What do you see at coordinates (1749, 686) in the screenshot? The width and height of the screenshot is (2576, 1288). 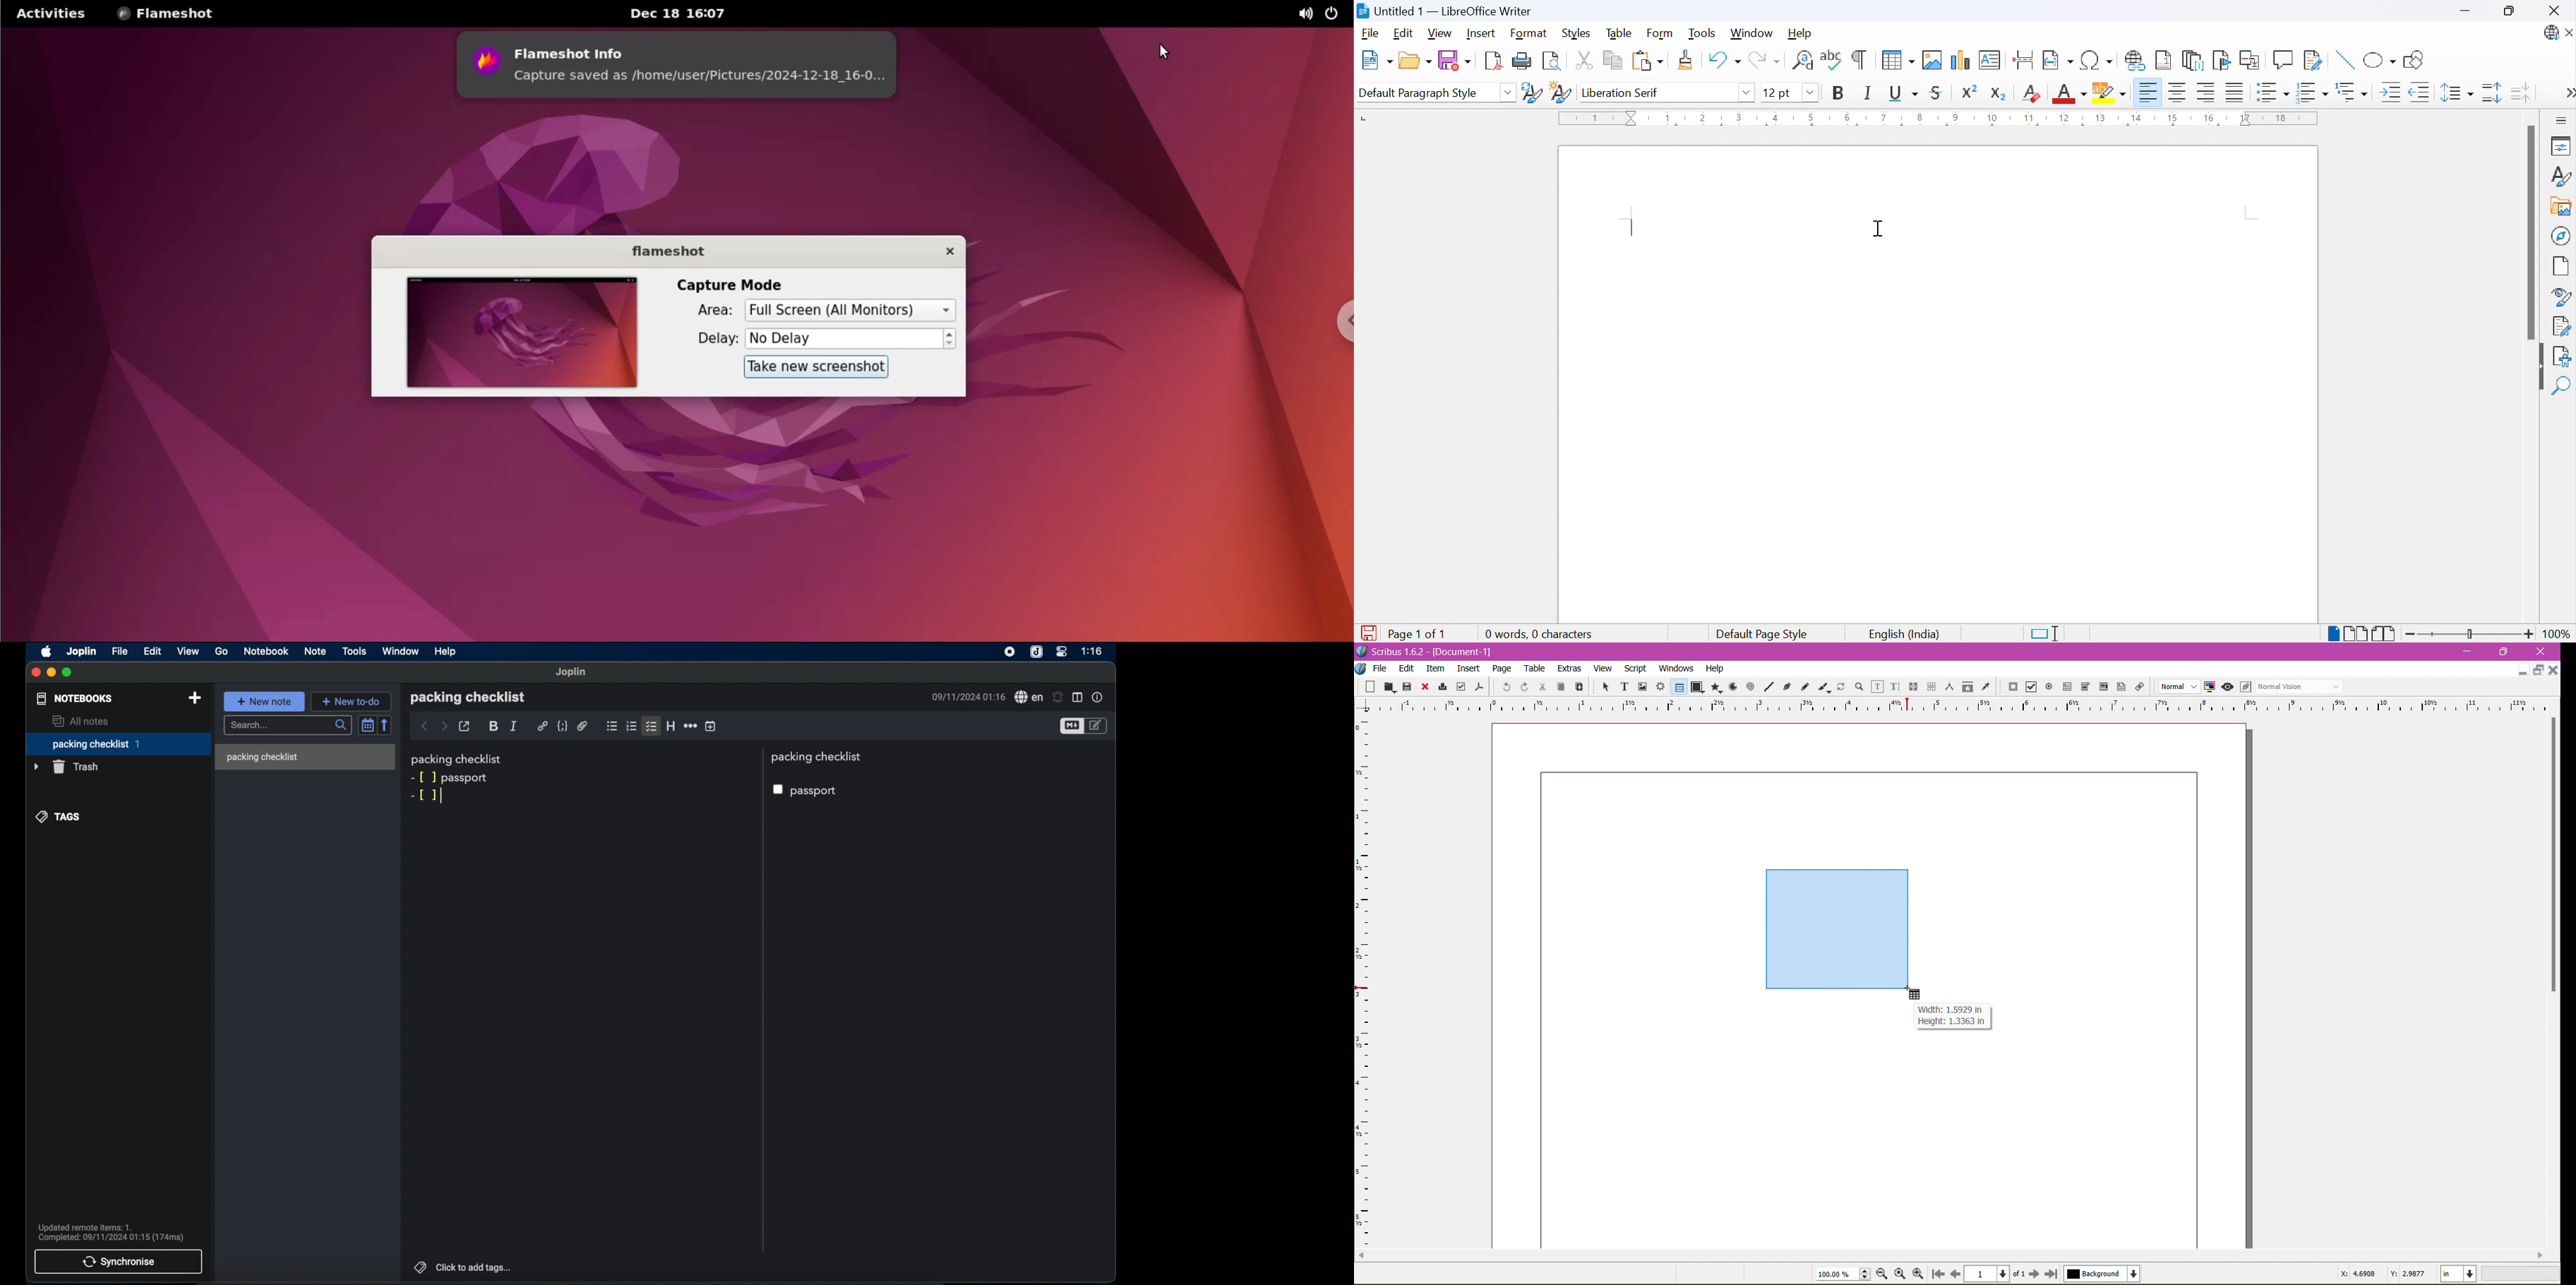 I see `Spiral` at bounding box center [1749, 686].